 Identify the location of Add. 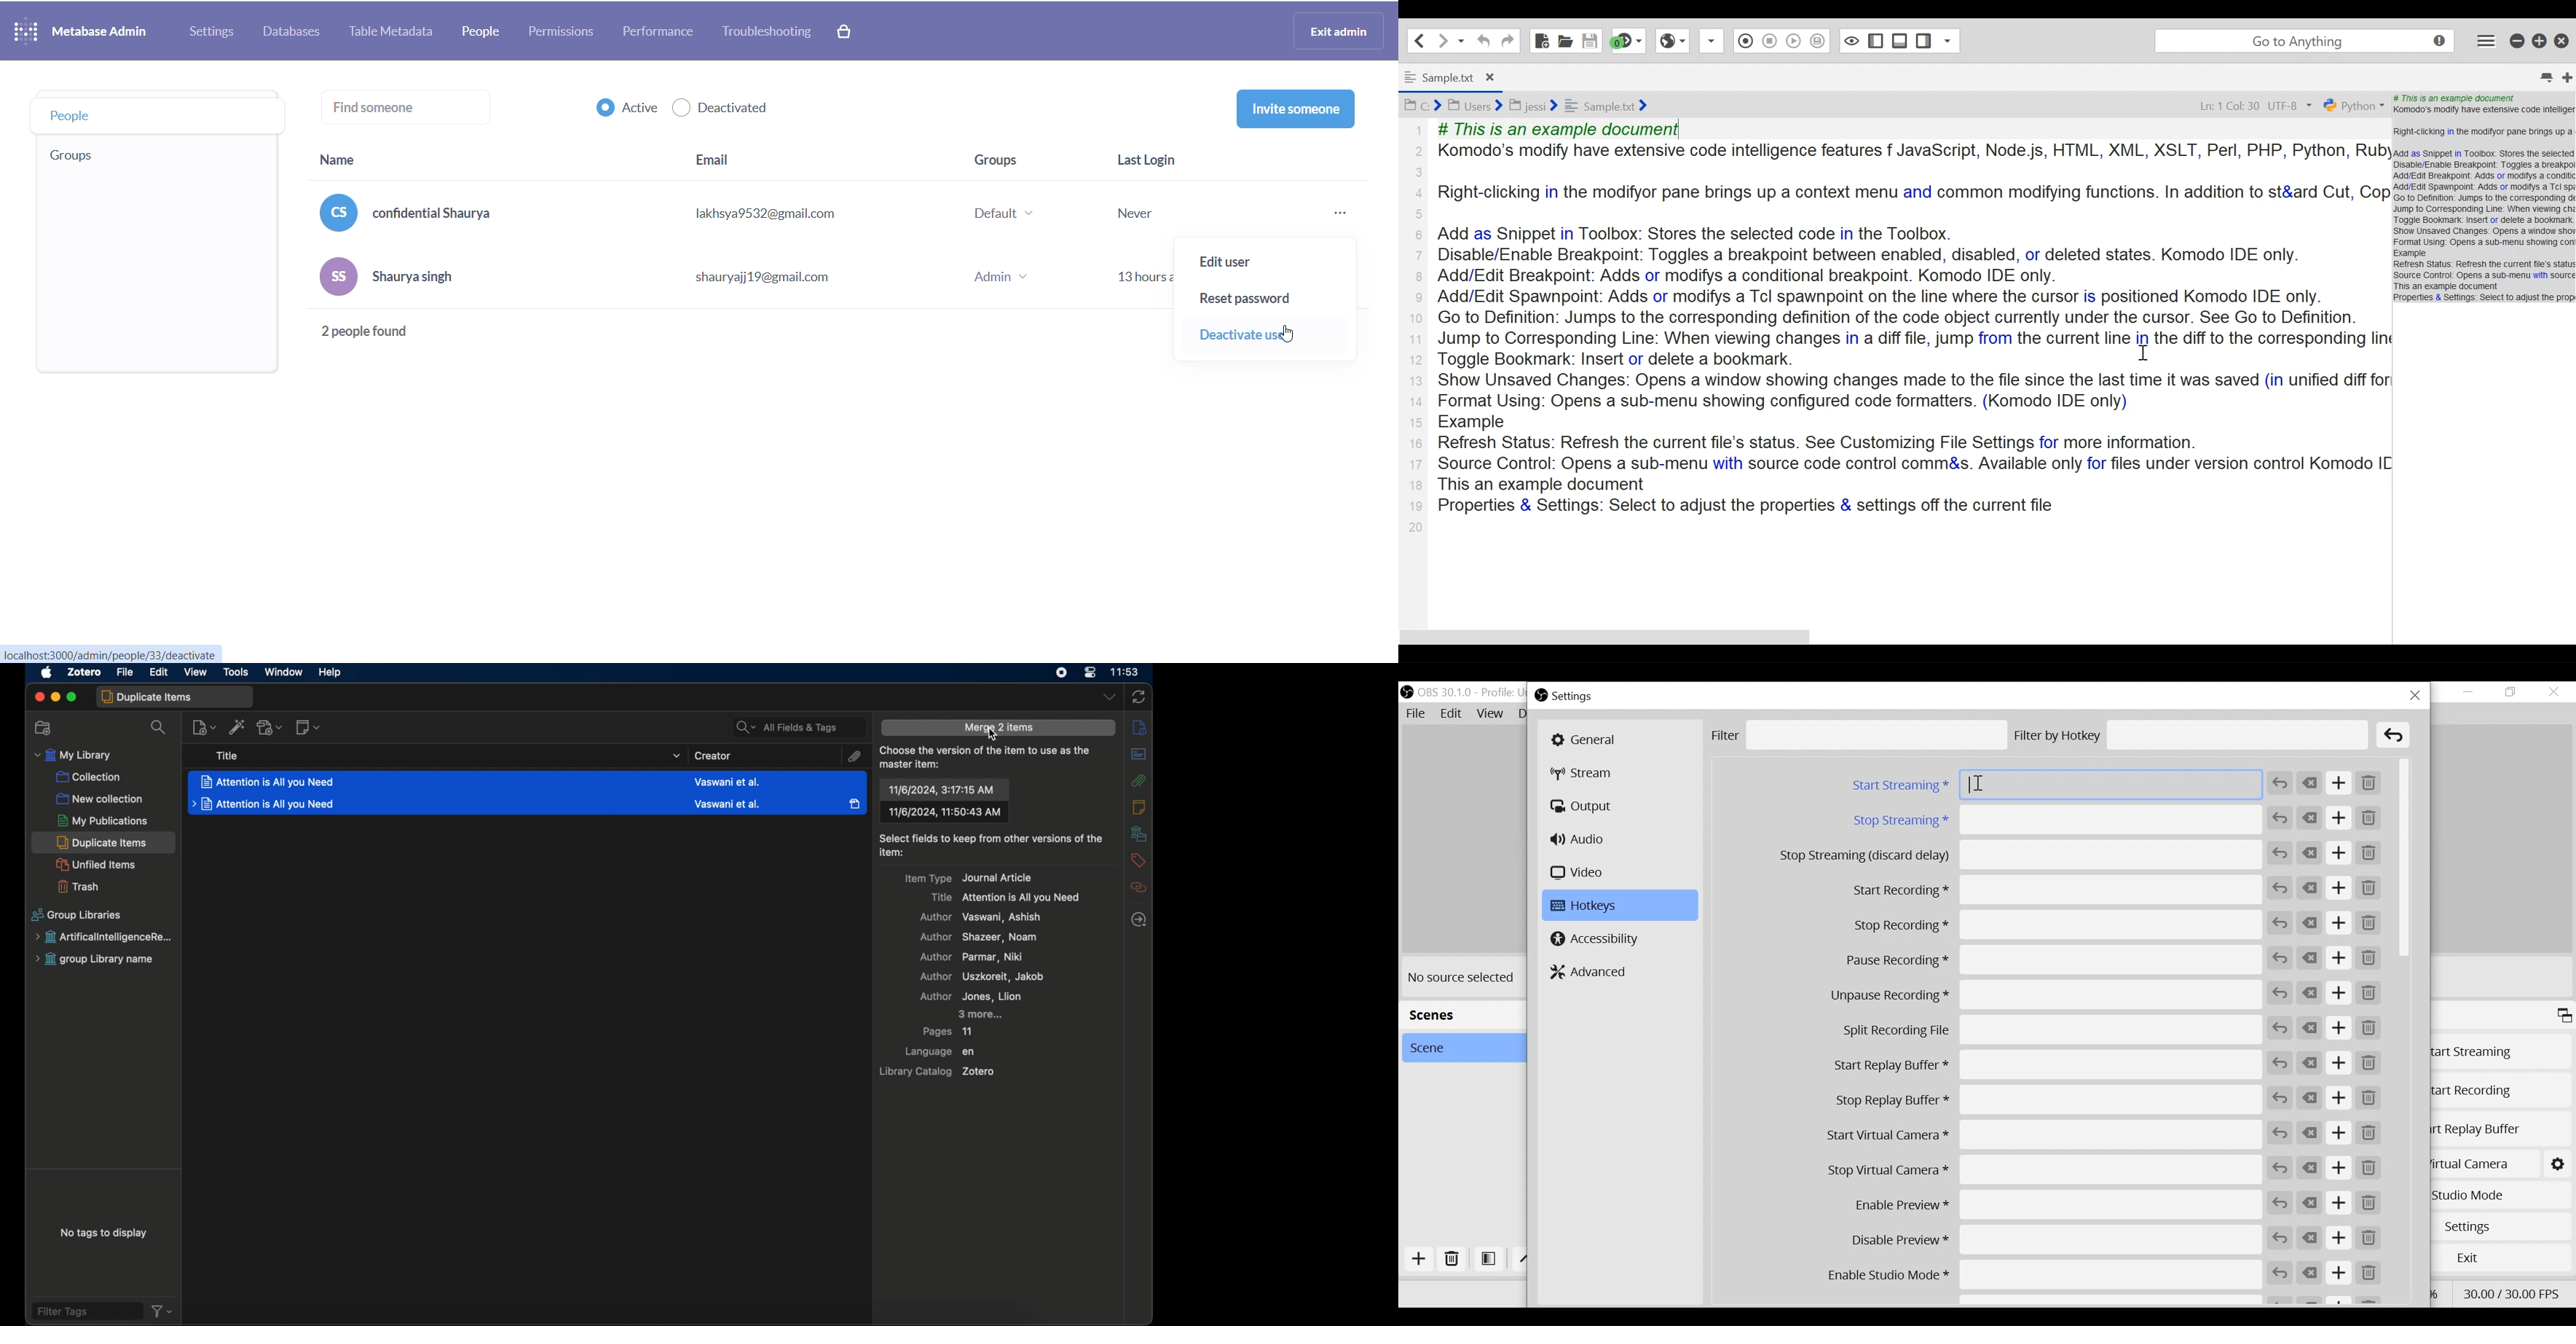
(2342, 1239).